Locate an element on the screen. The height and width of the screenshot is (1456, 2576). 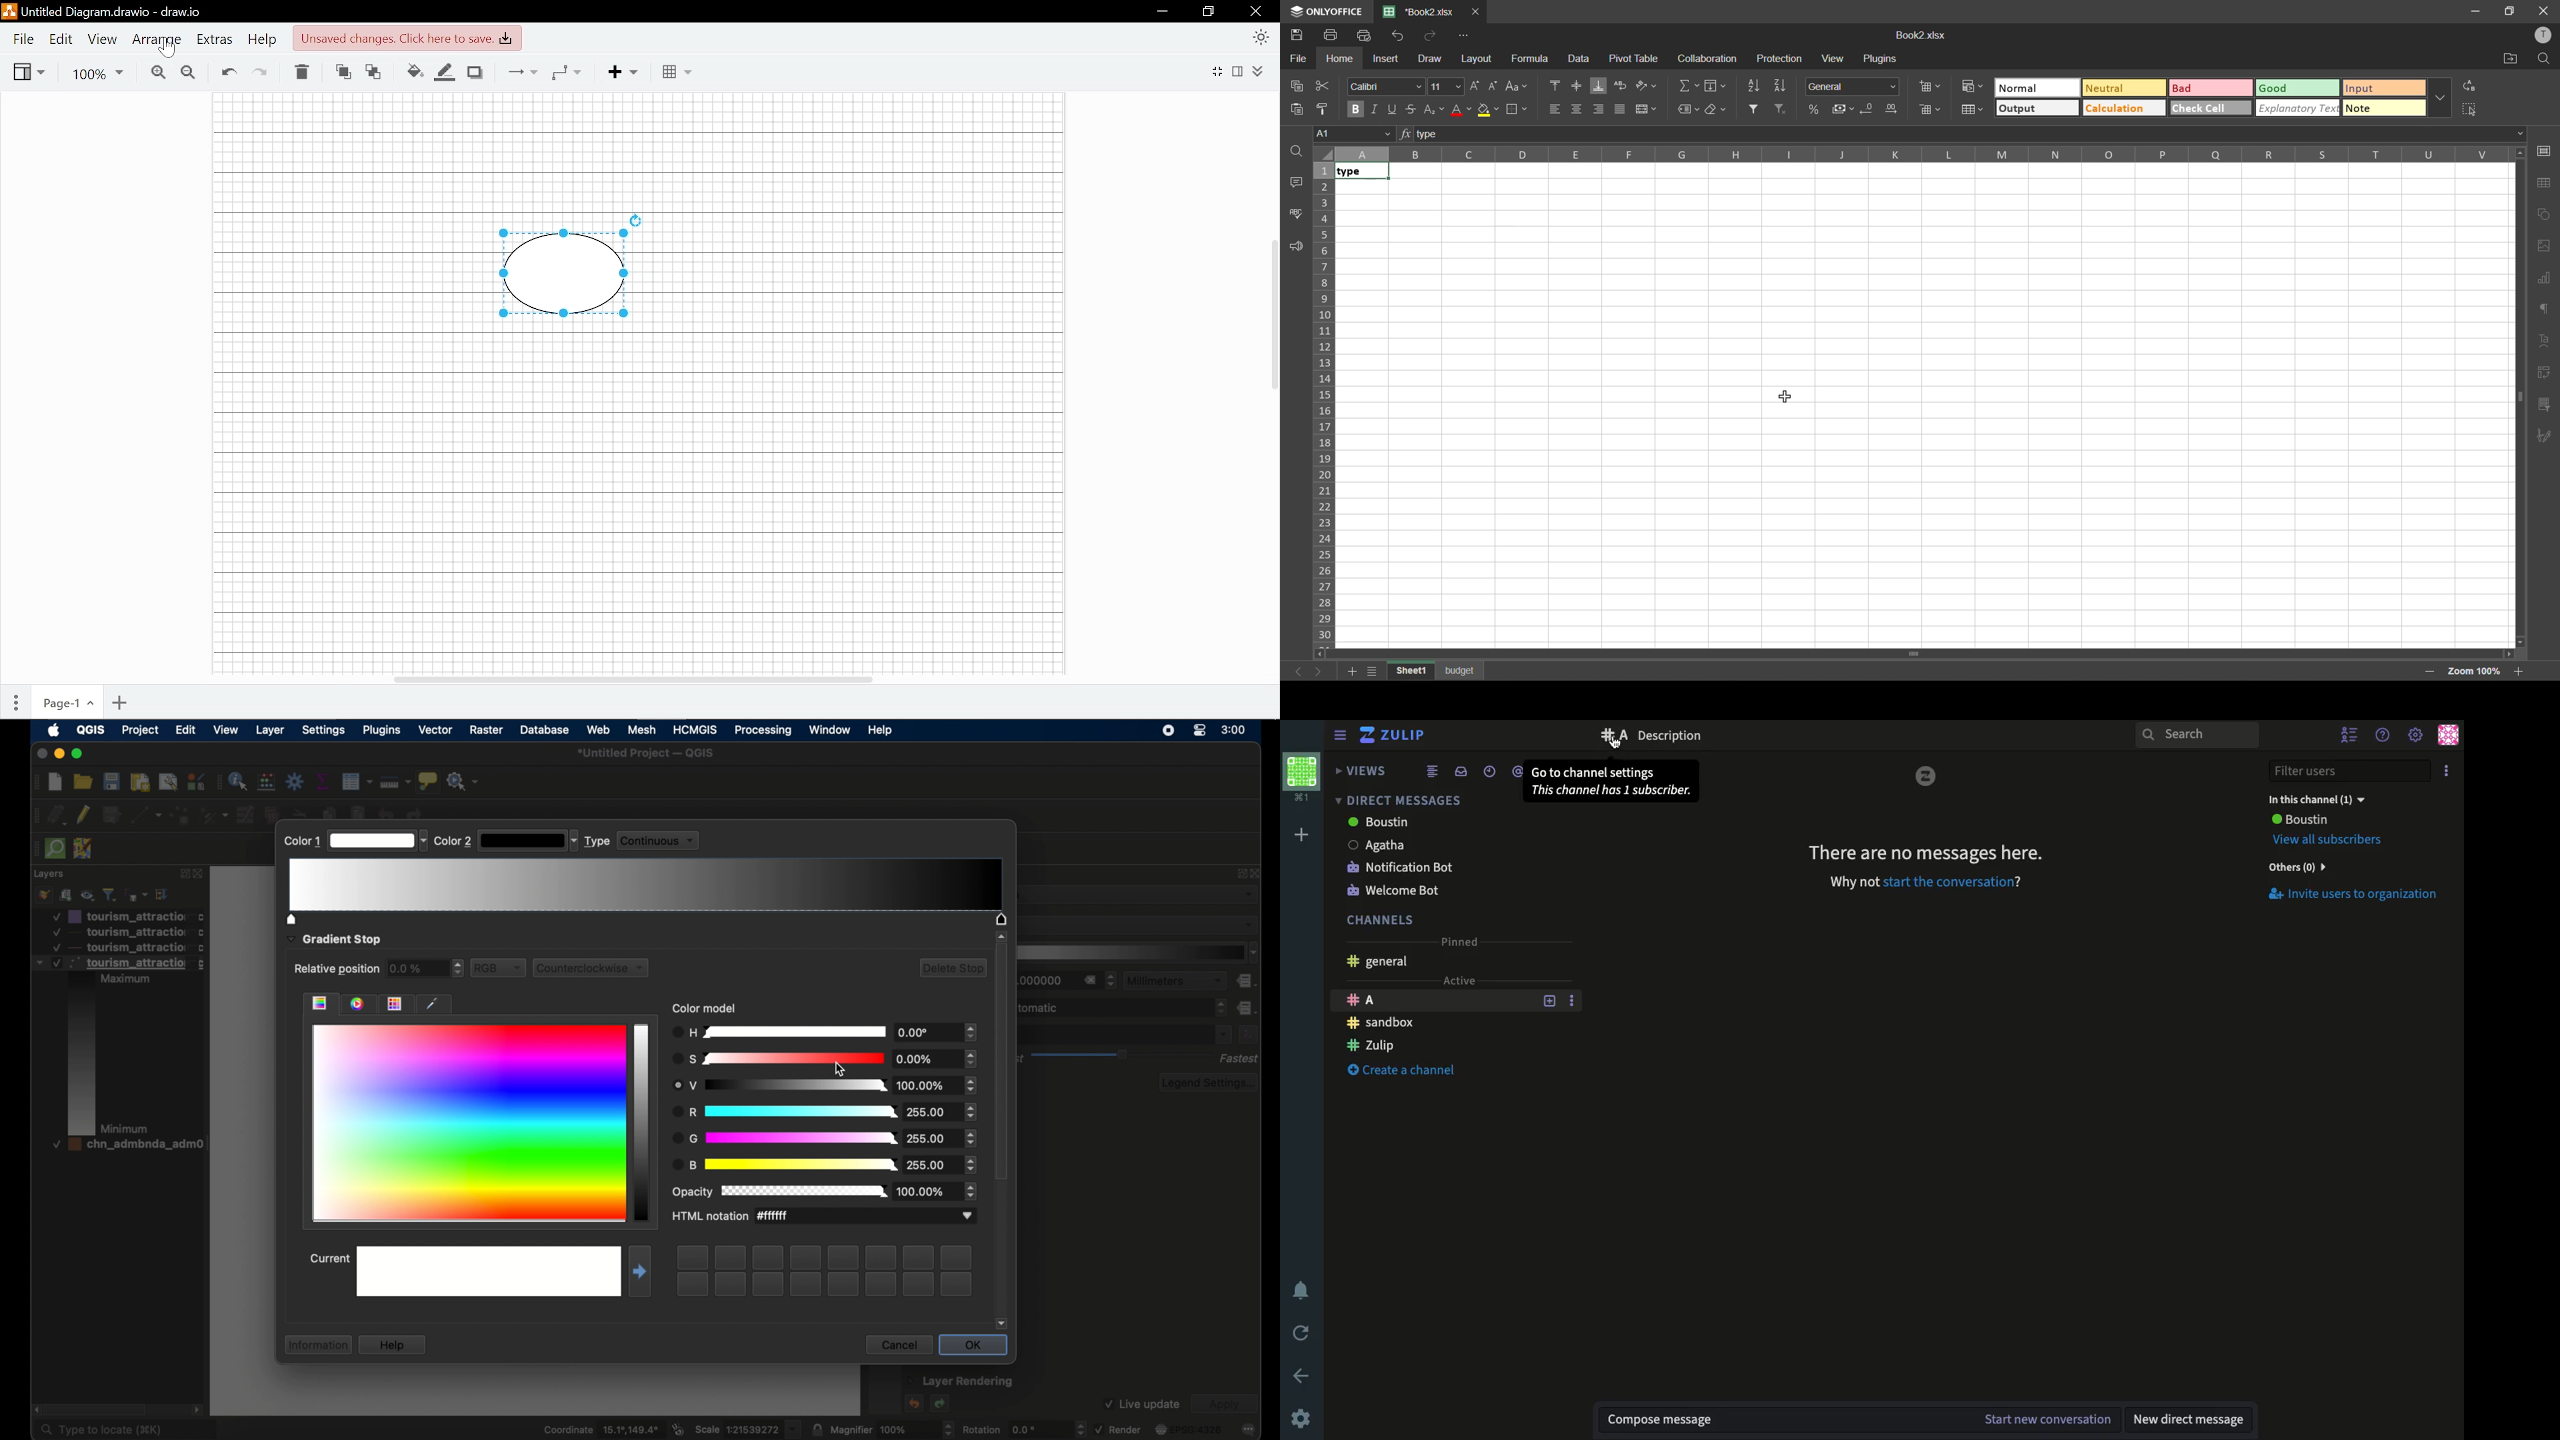
filter is located at coordinates (109, 893).